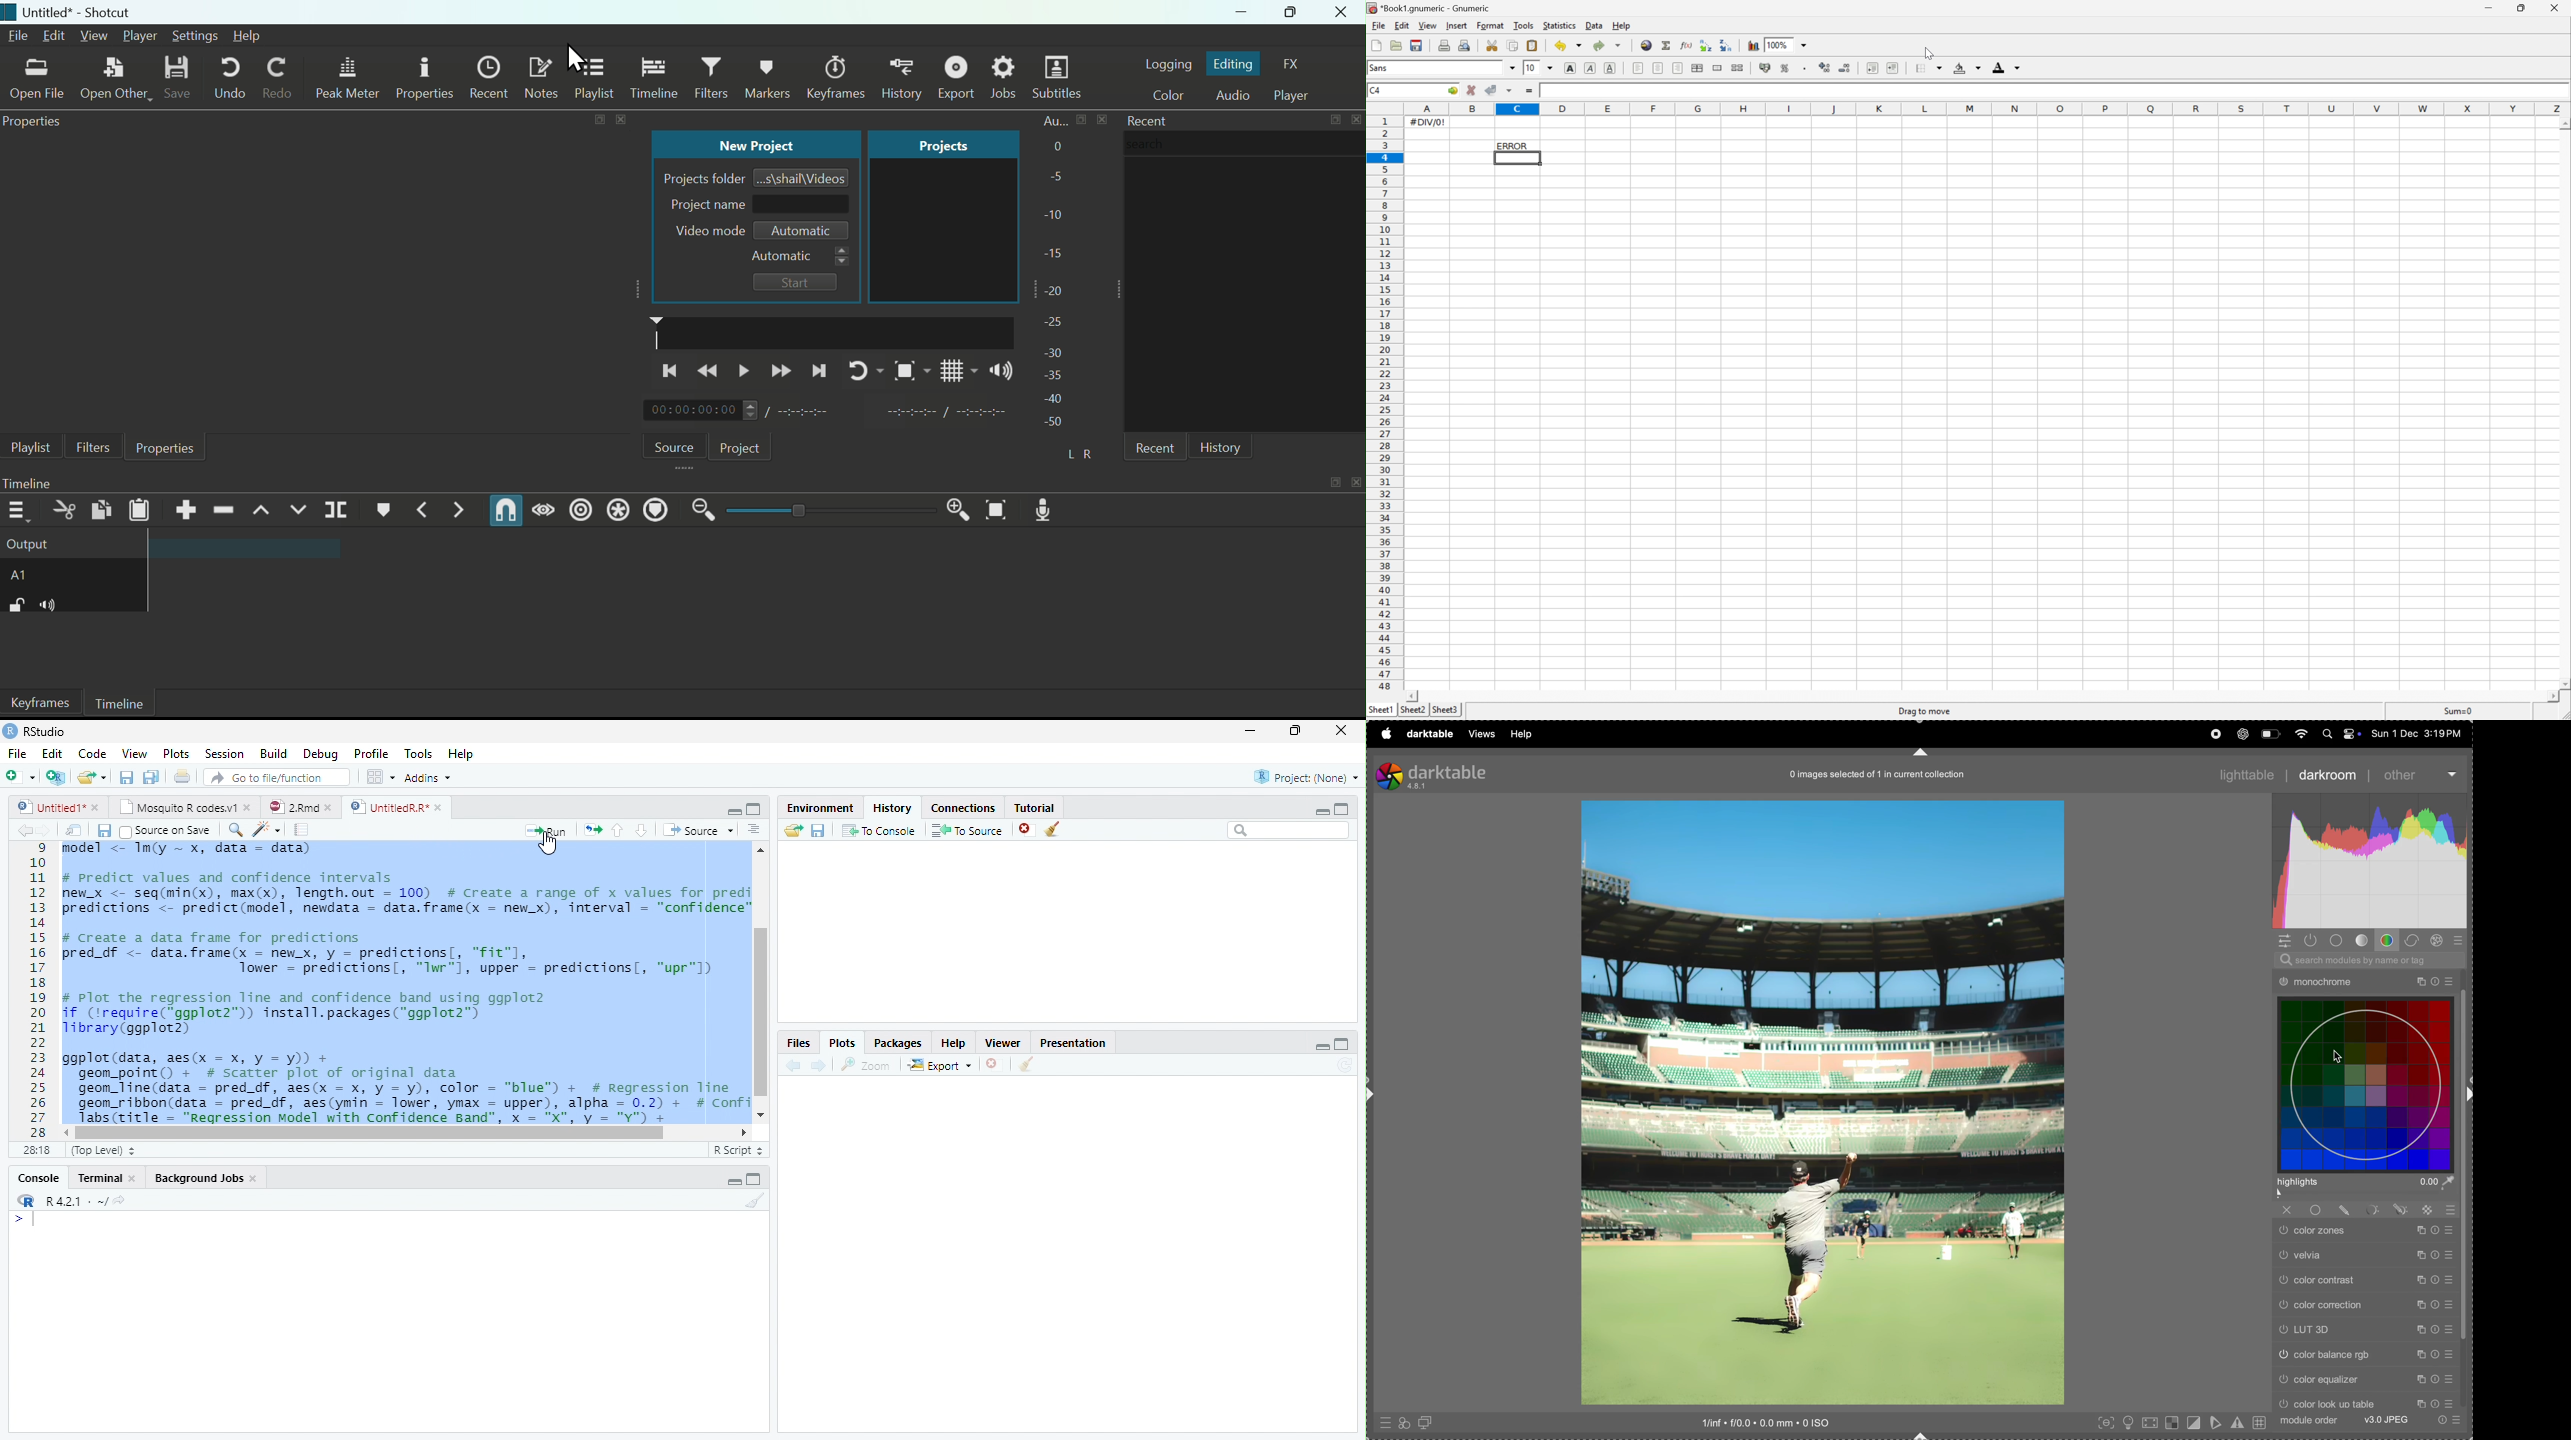 The image size is (2576, 1456). Describe the element at coordinates (178, 752) in the screenshot. I see `Plots` at that location.